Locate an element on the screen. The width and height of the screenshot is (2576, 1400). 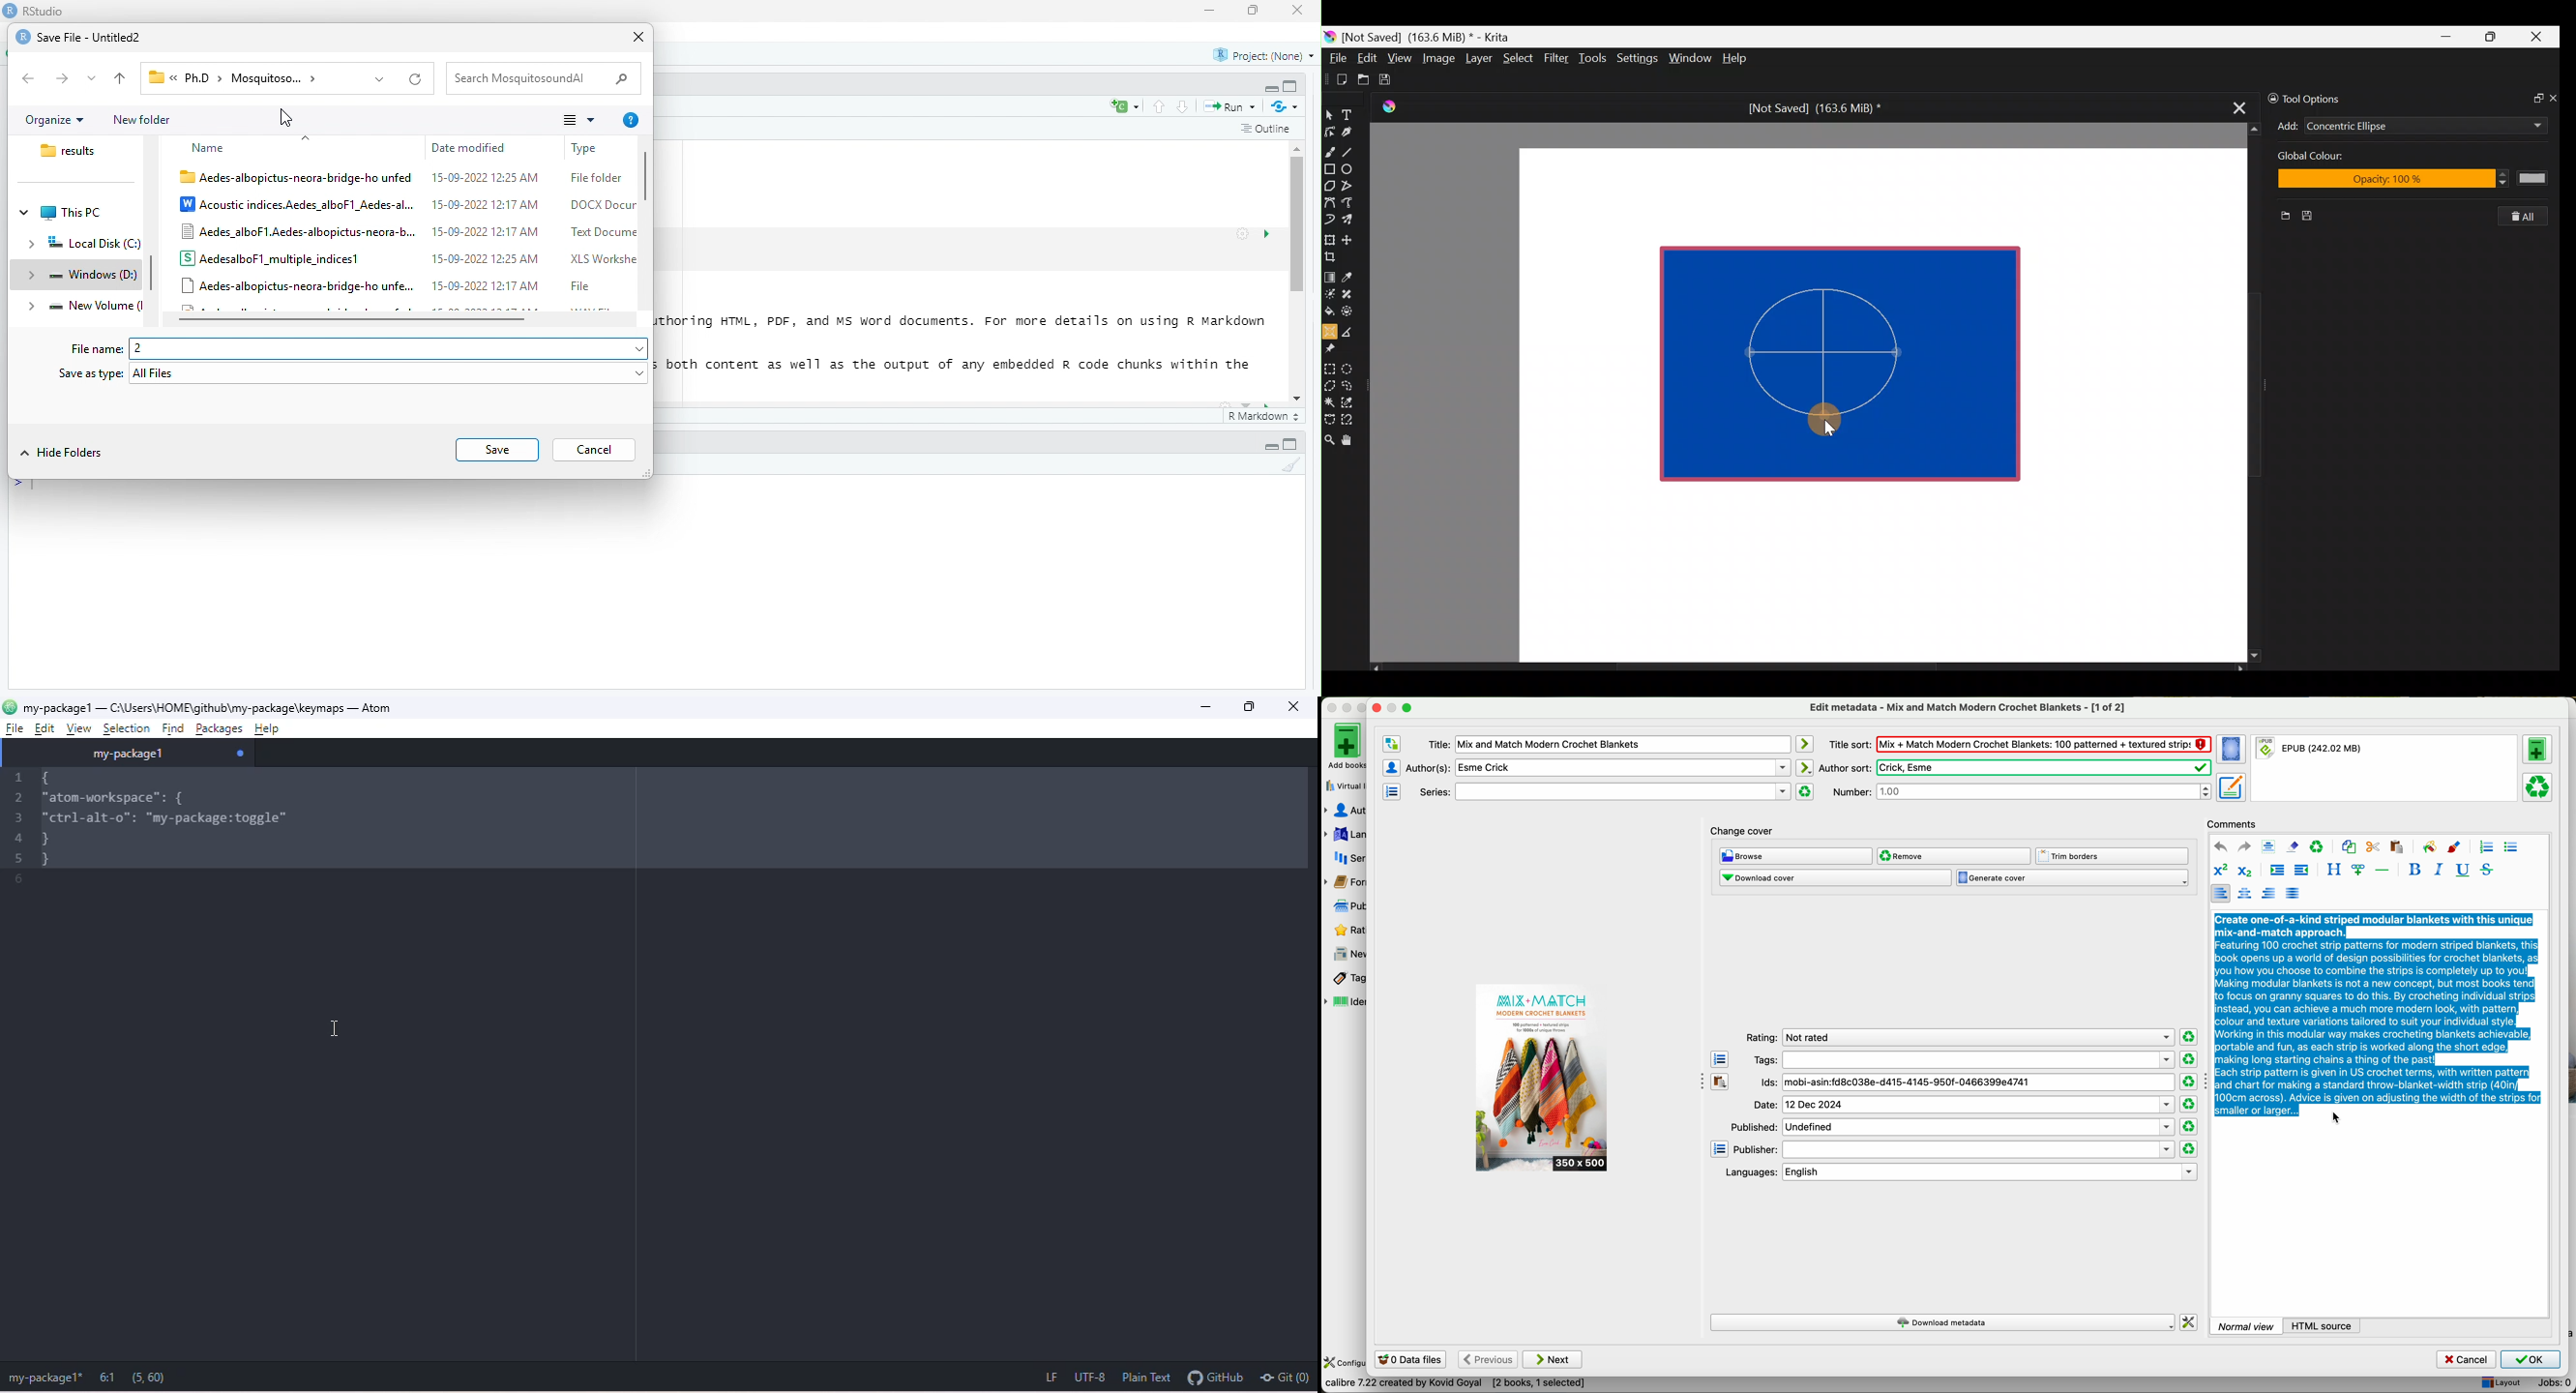
Select is located at coordinates (1519, 57).